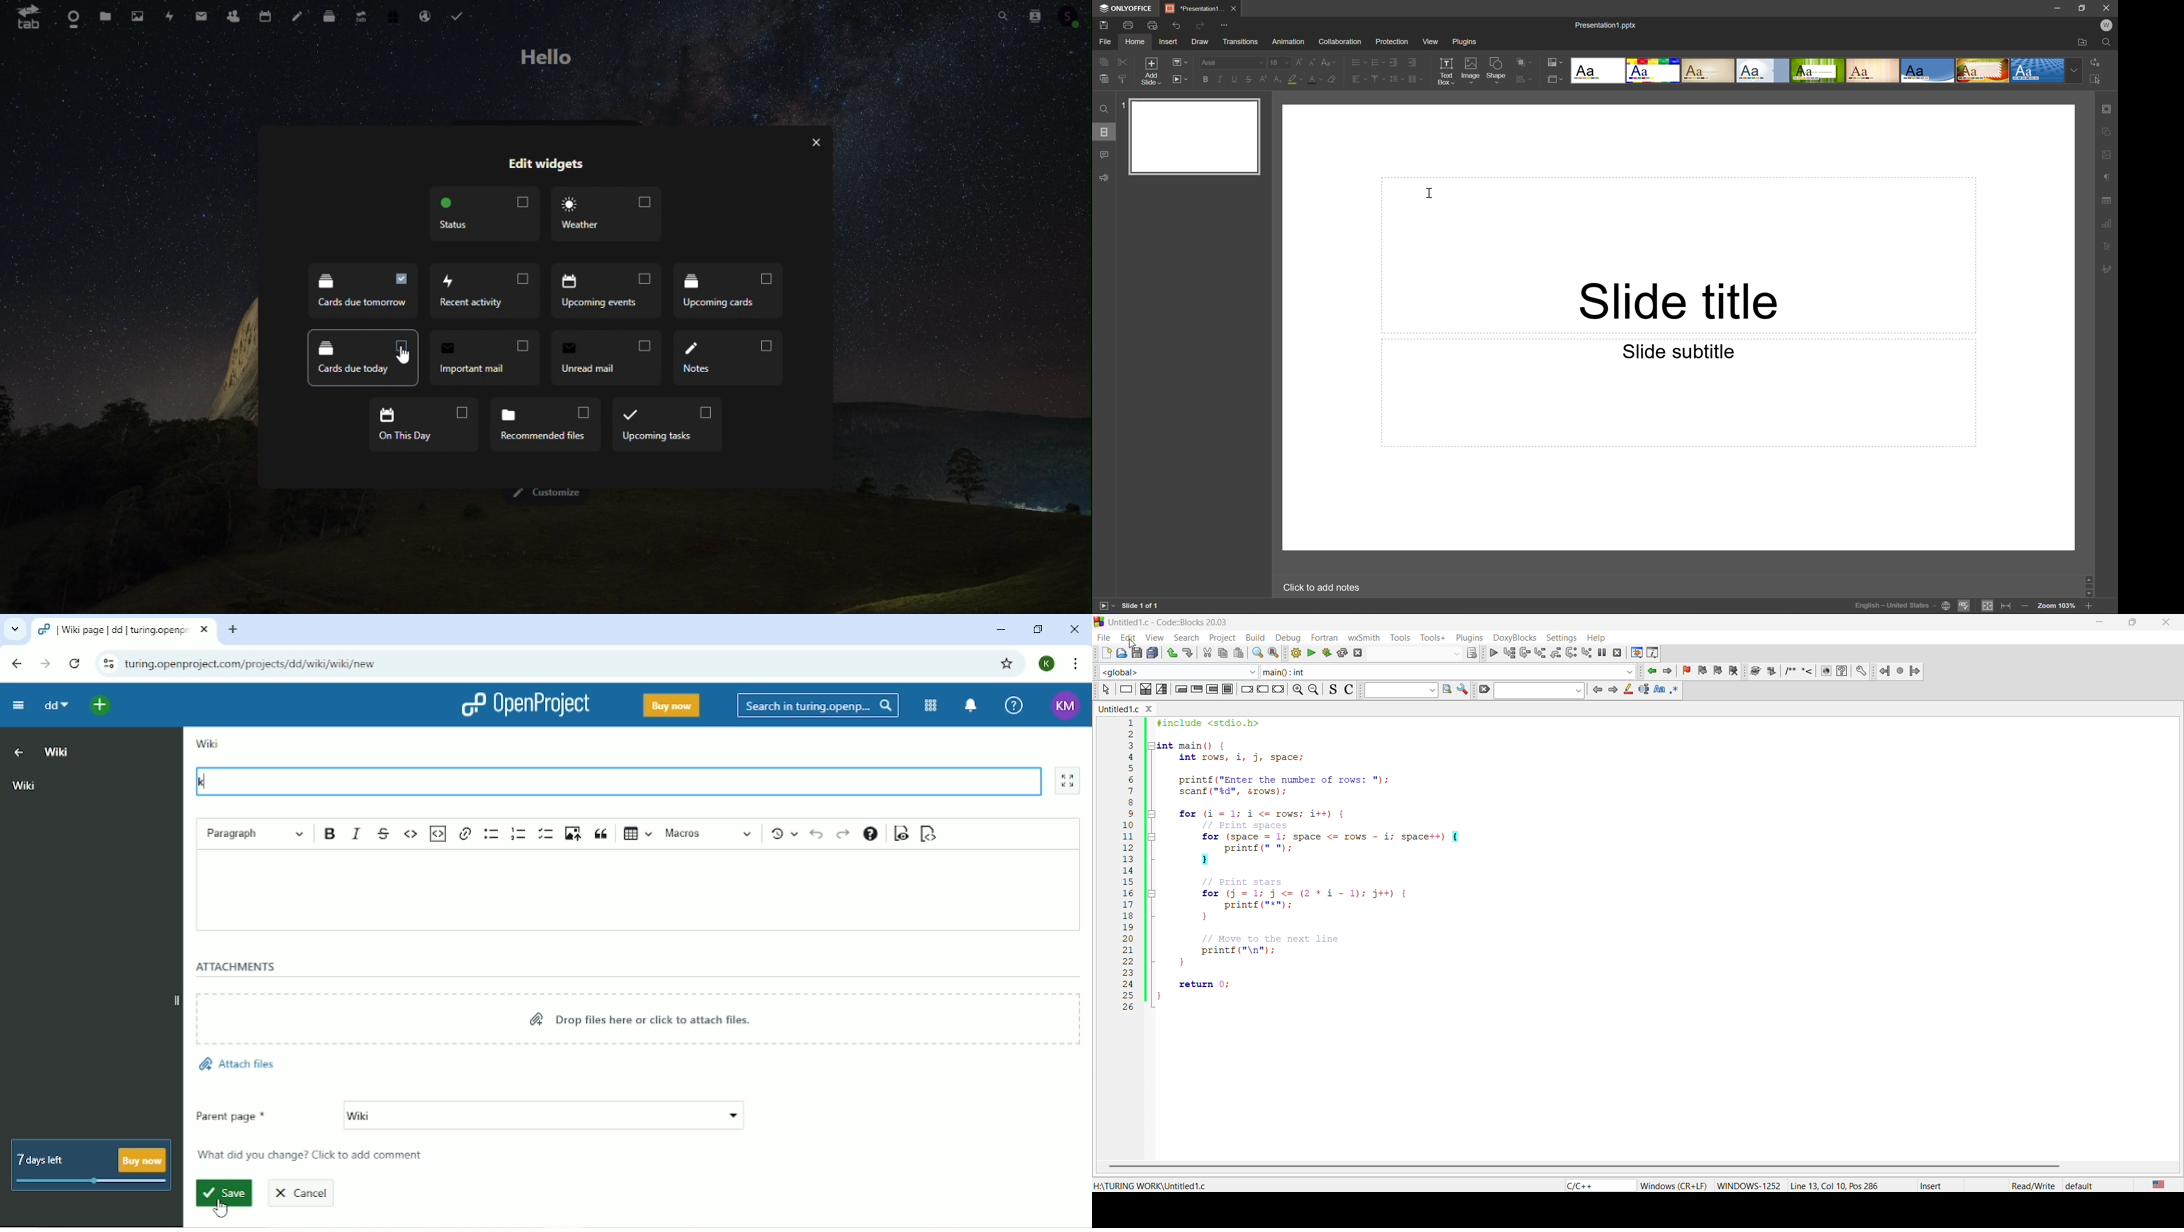  What do you see at coordinates (871, 834) in the screenshot?
I see `Text formatting help` at bounding box center [871, 834].